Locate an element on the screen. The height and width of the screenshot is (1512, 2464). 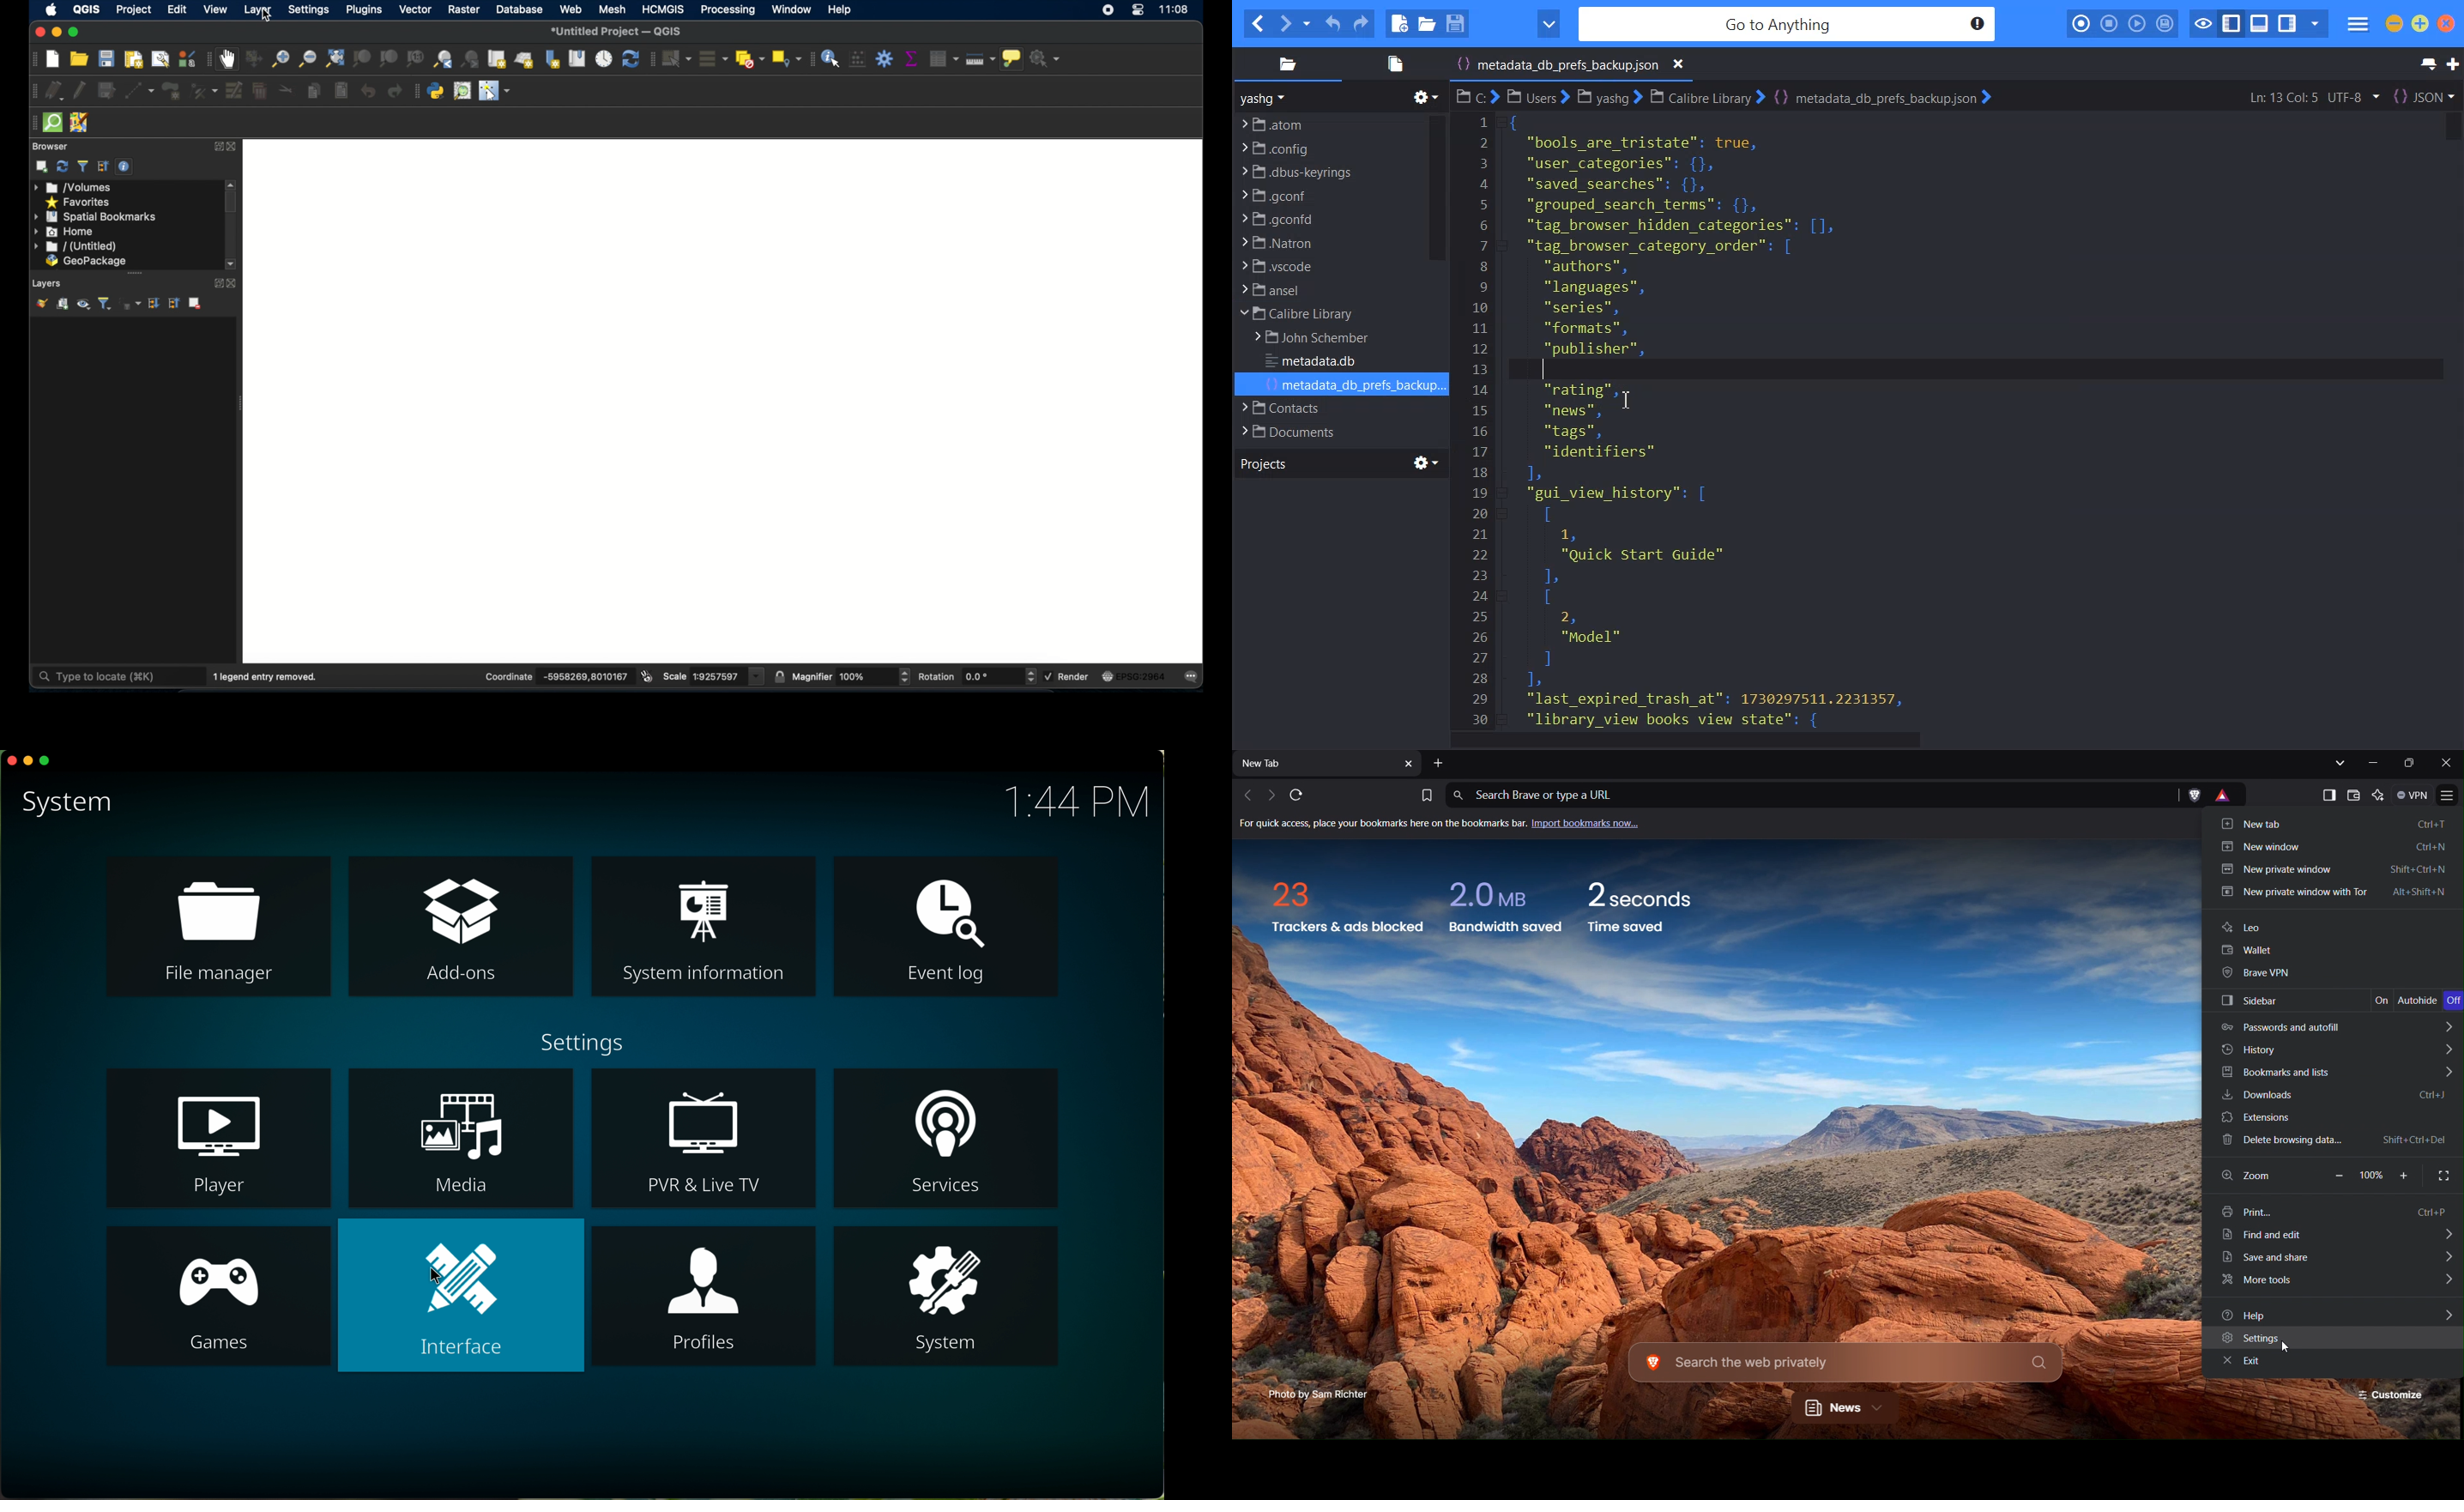
osm place search is located at coordinates (464, 90).